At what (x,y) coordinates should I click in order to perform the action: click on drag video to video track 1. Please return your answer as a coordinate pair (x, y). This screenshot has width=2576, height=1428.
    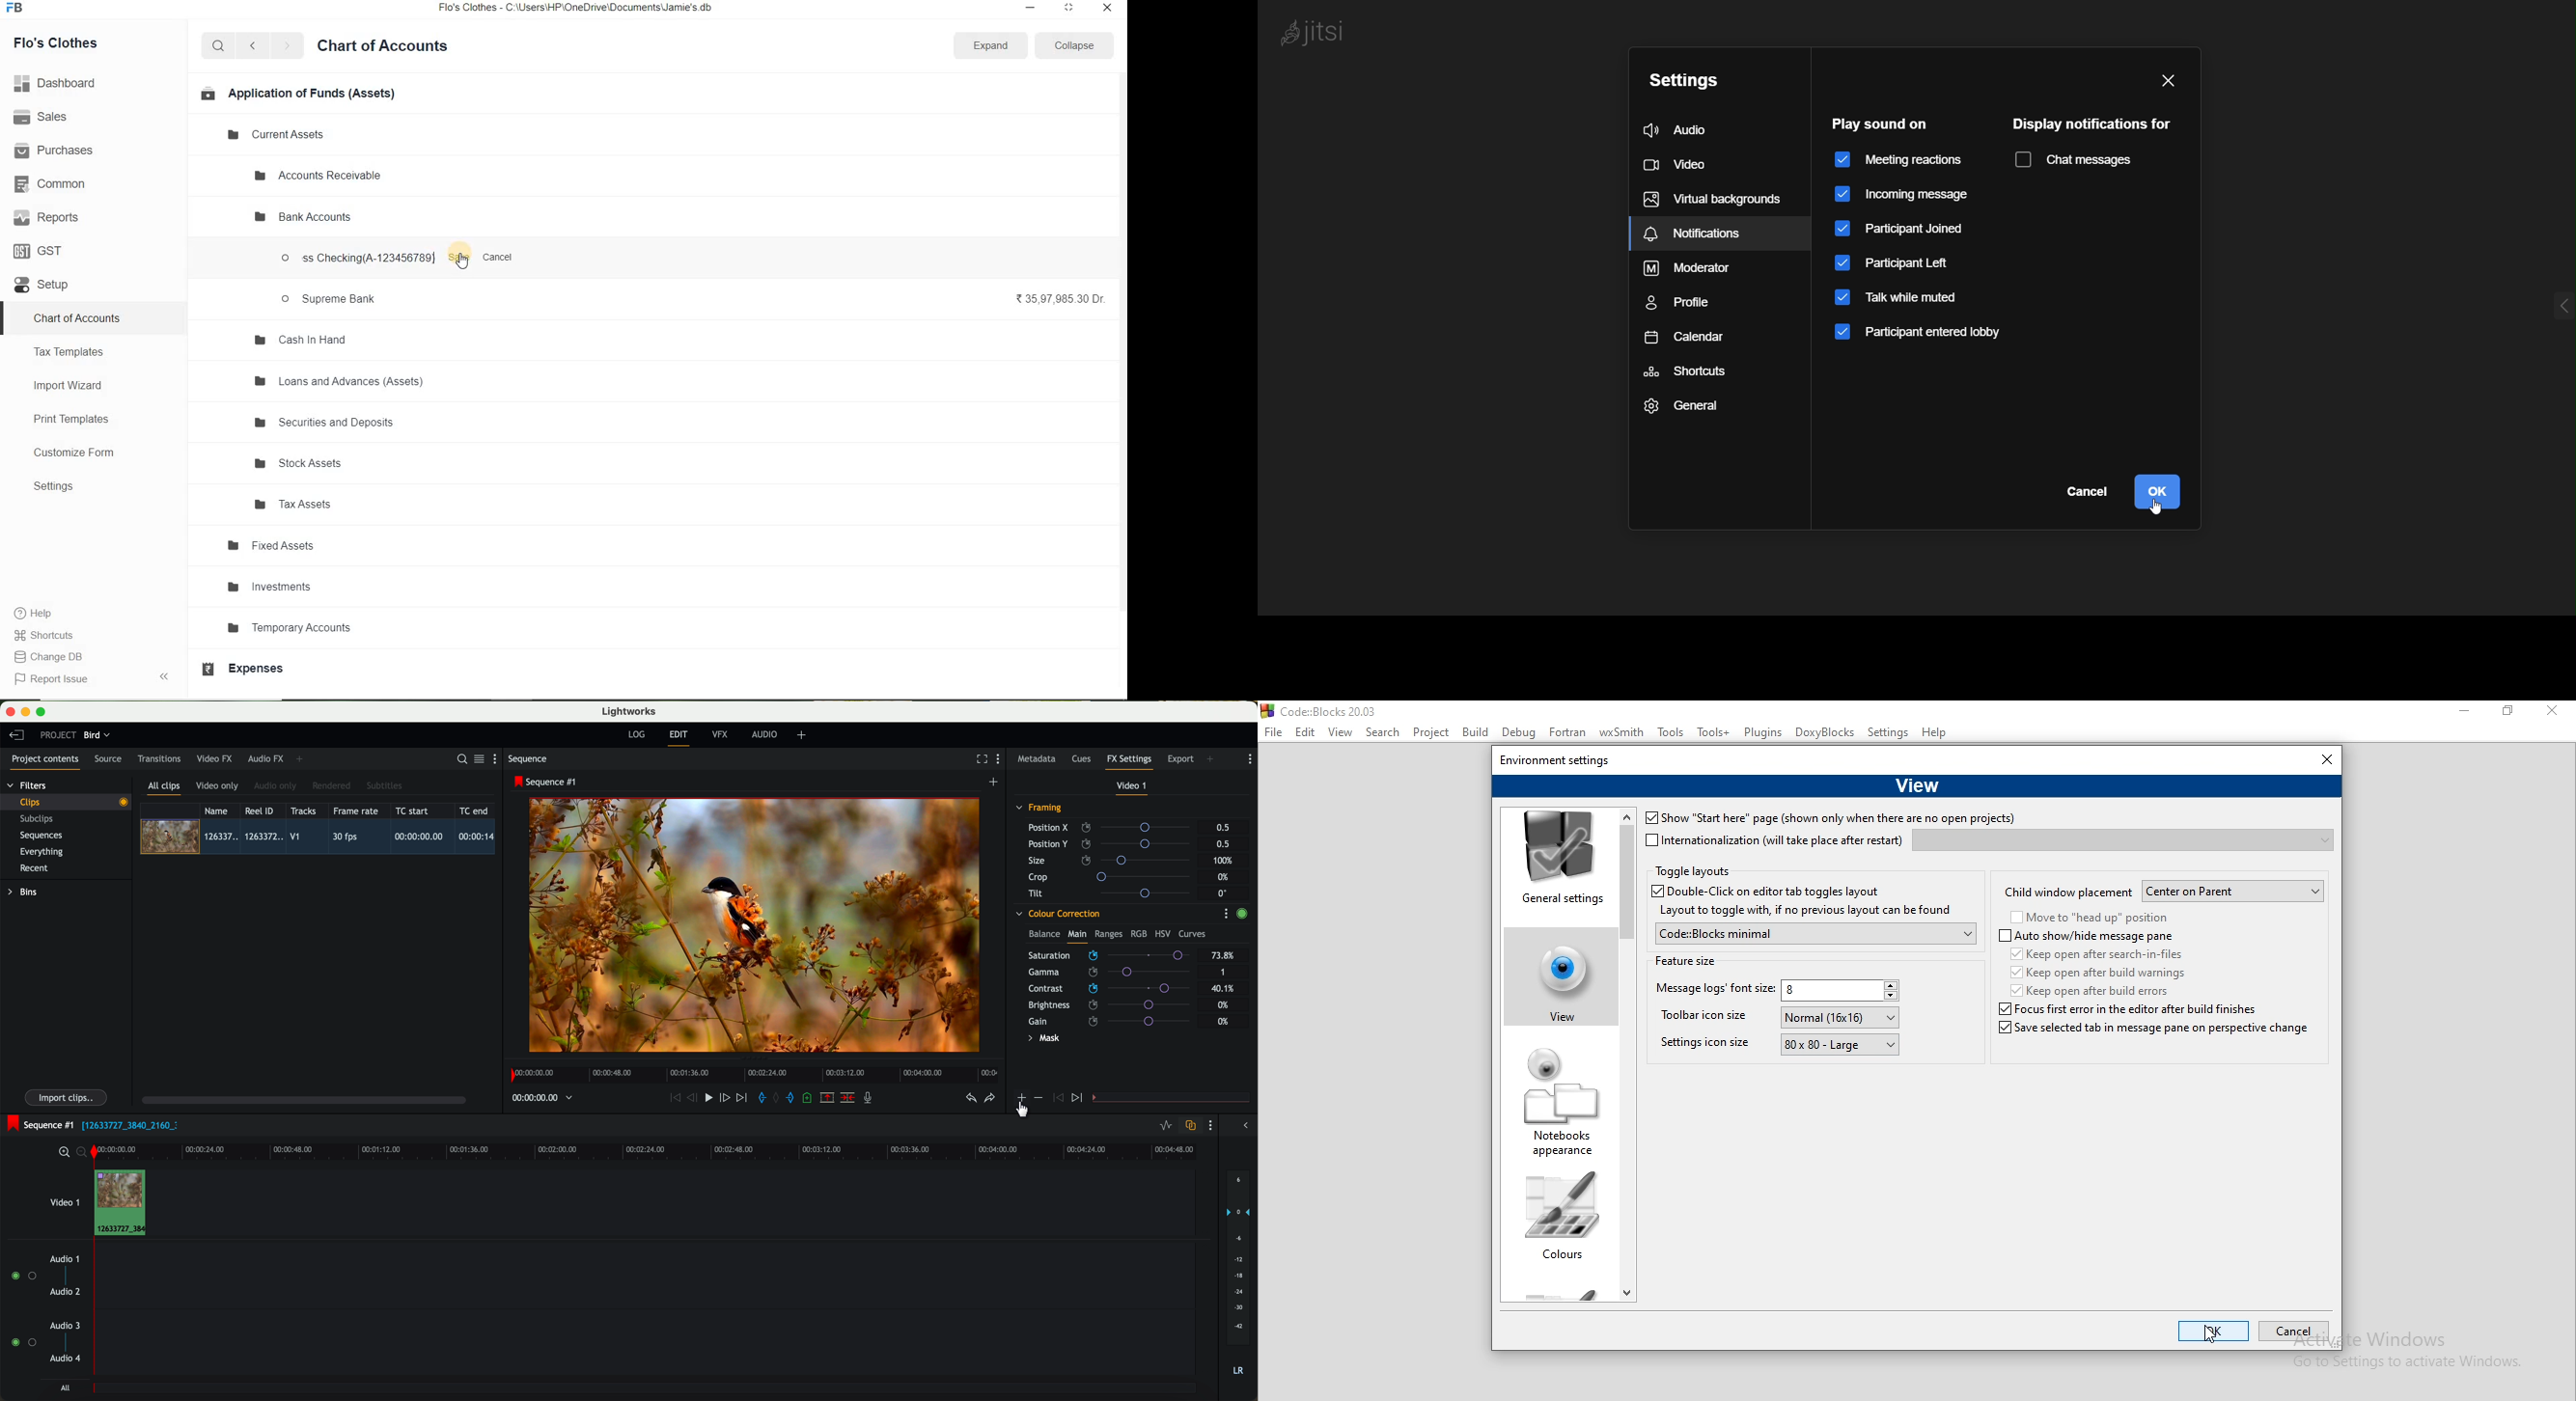
    Looking at the image, I should click on (124, 1203).